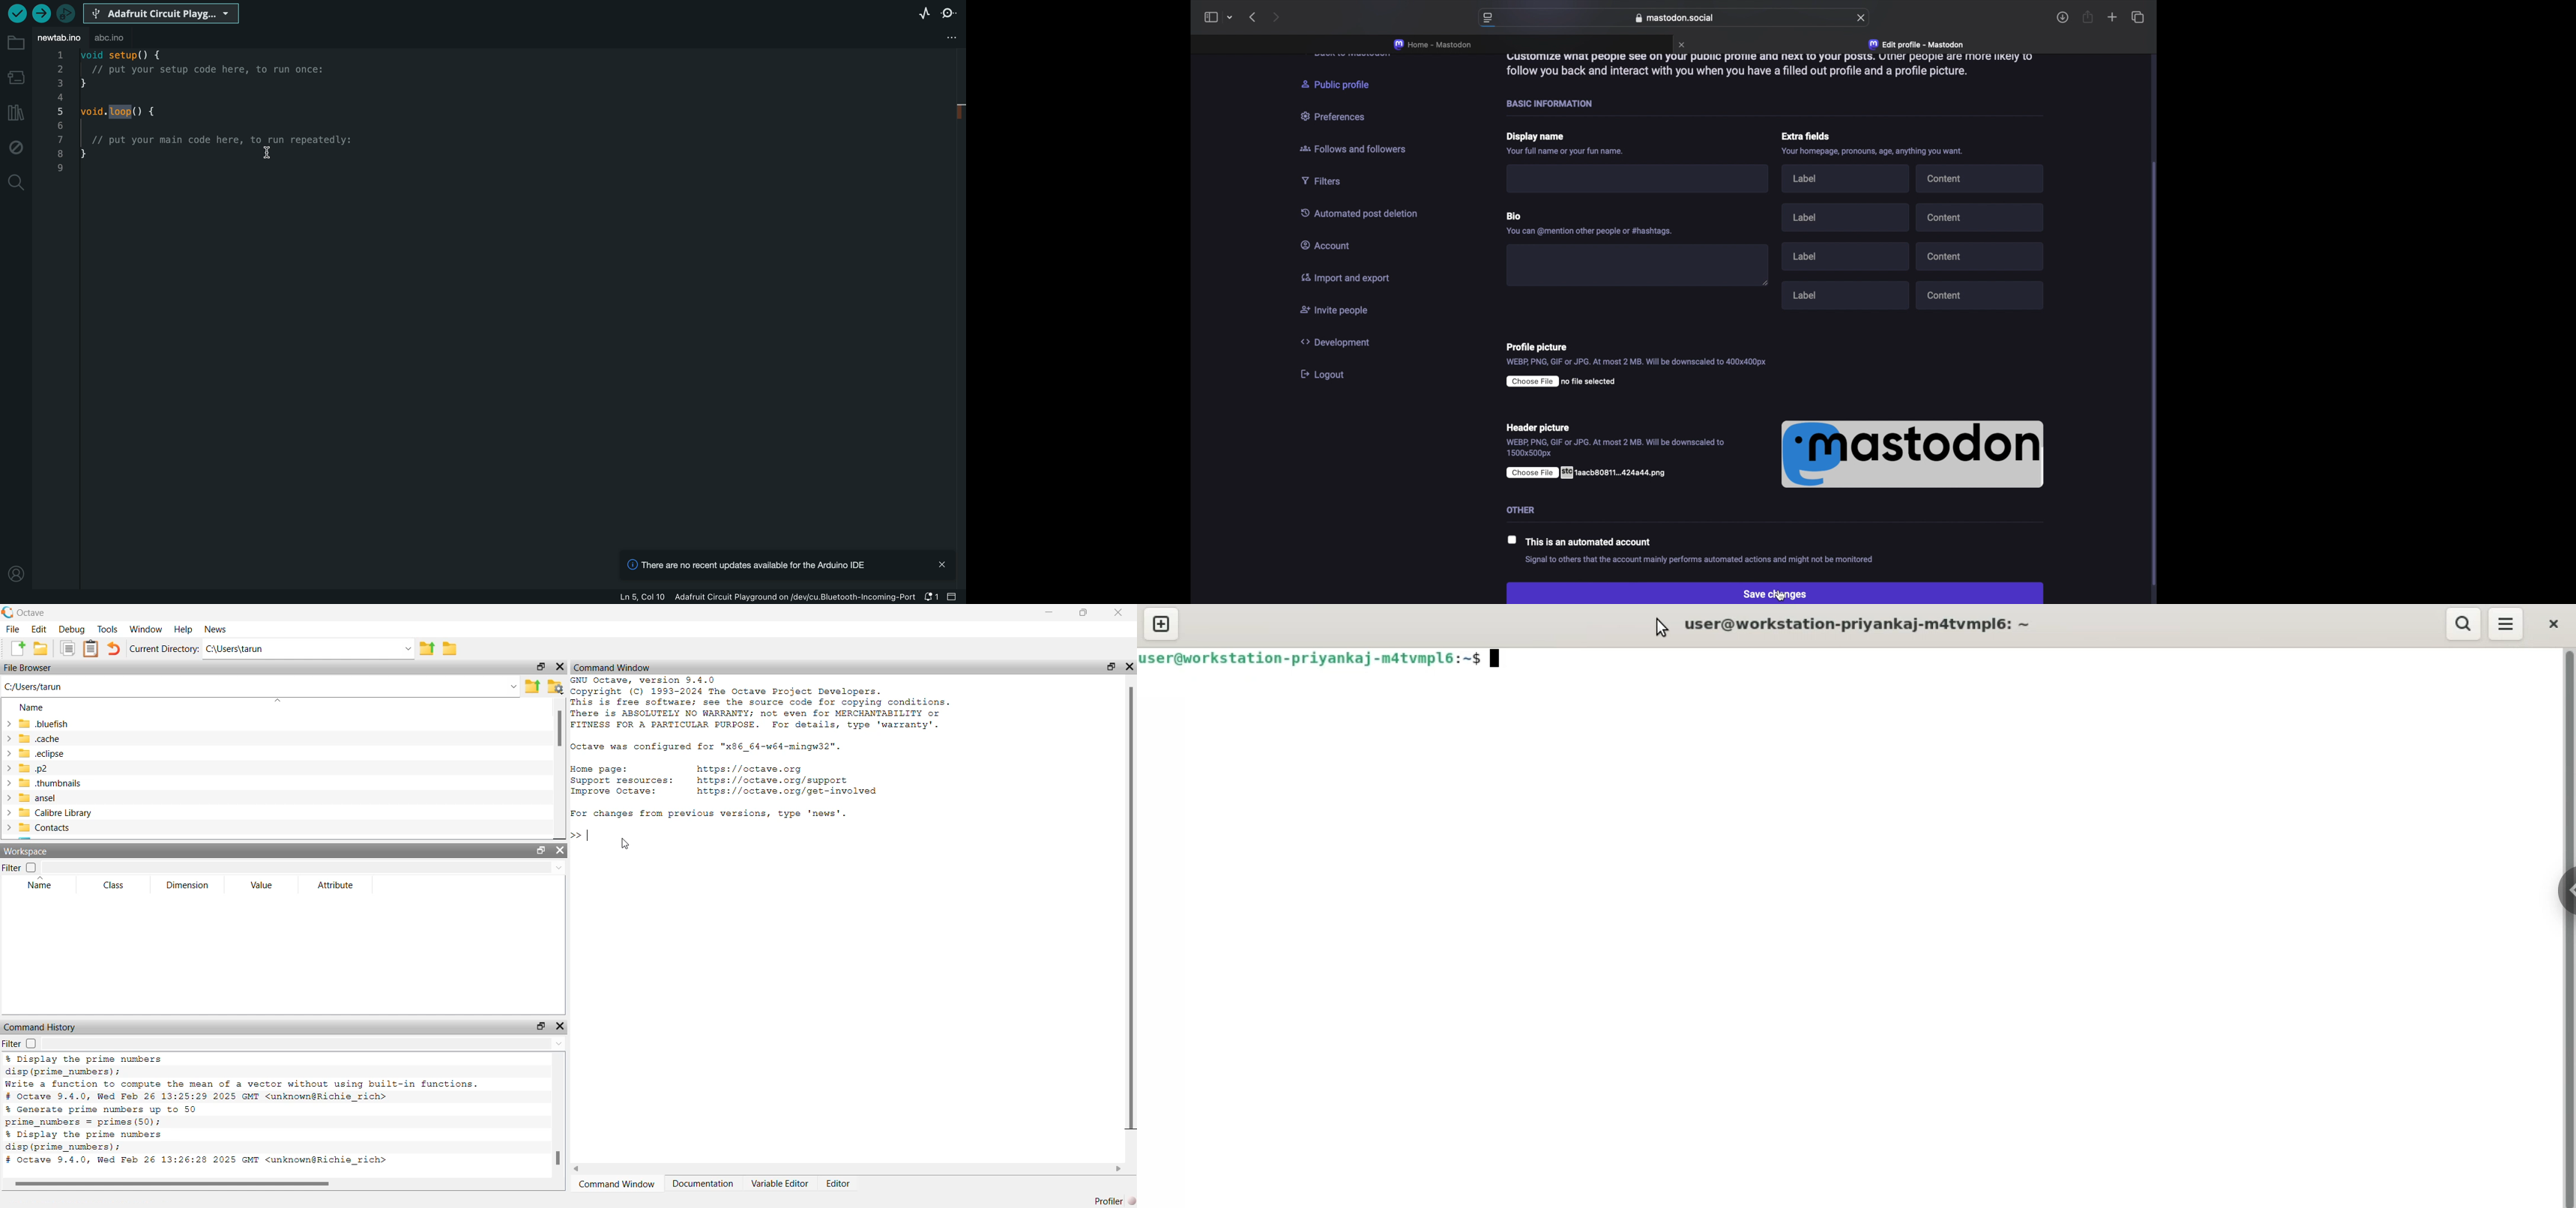 This screenshot has height=1232, width=2576. Describe the element at coordinates (31, 708) in the screenshot. I see `Name` at that location.